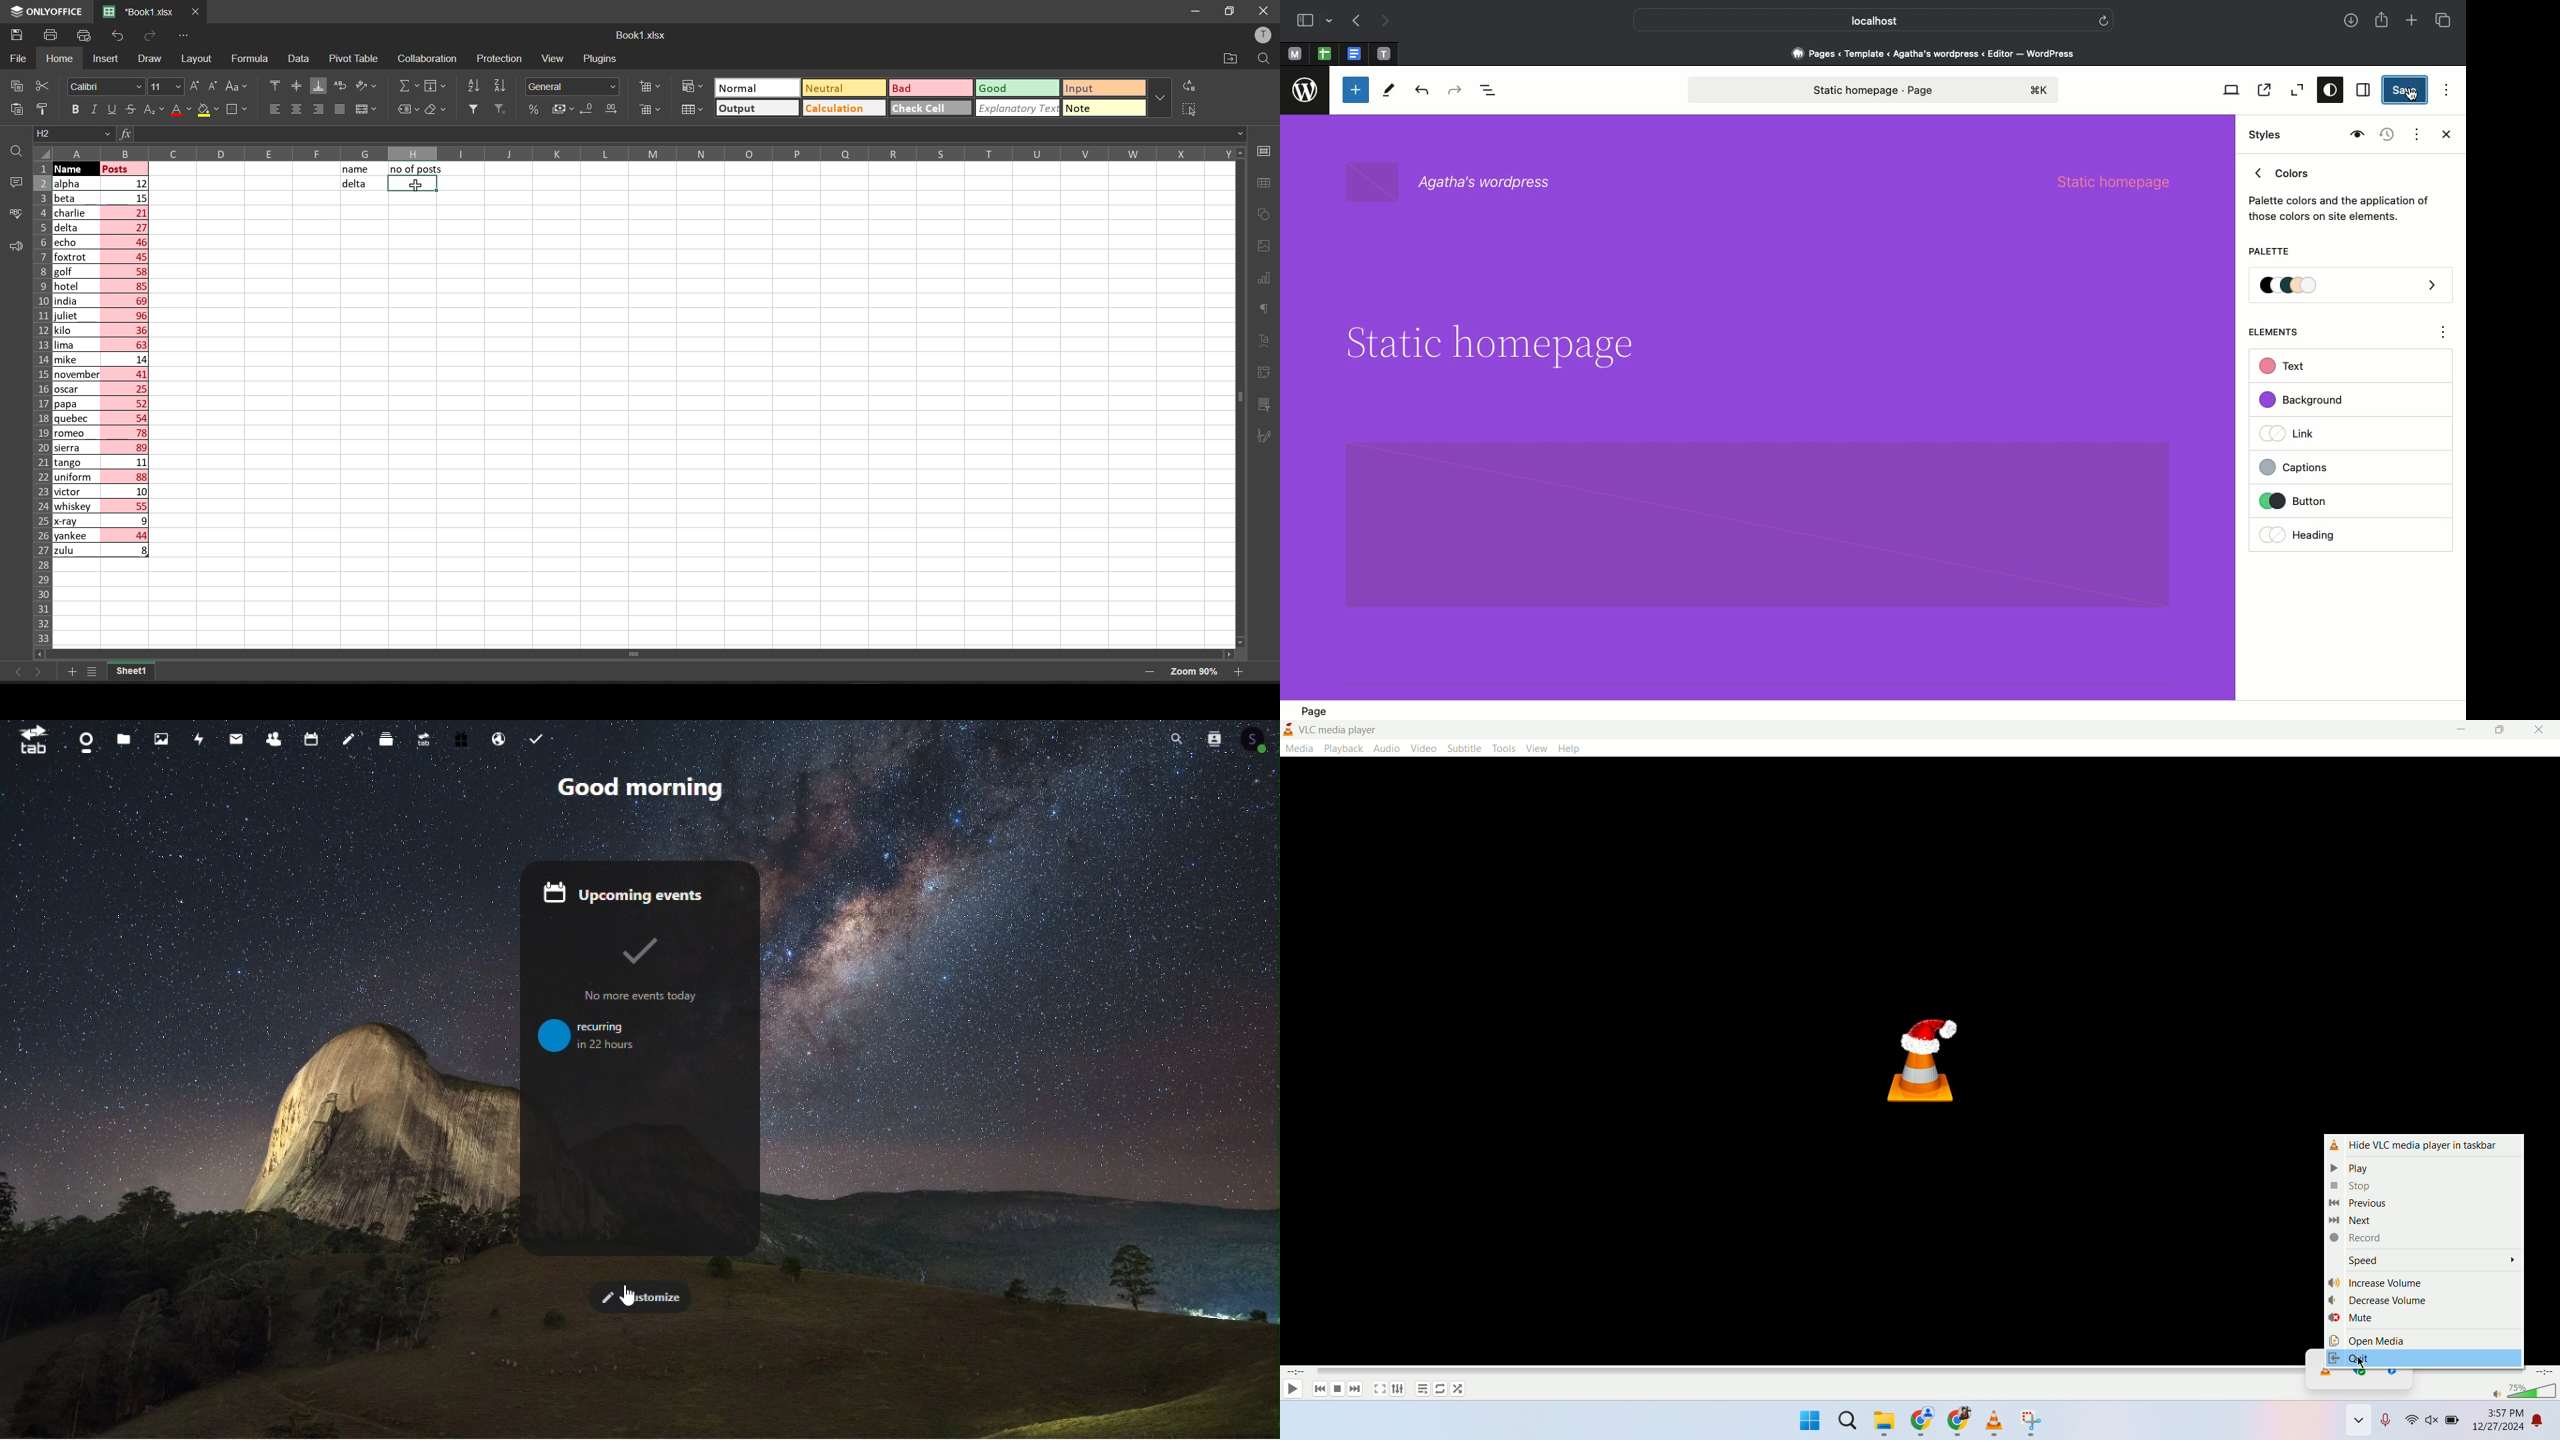 The width and height of the screenshot is (2576, 1456). What do you see at coordinates (1016, 108) in the screenshot?
I see `explanatory Text` at bounding box center [1016, 108].